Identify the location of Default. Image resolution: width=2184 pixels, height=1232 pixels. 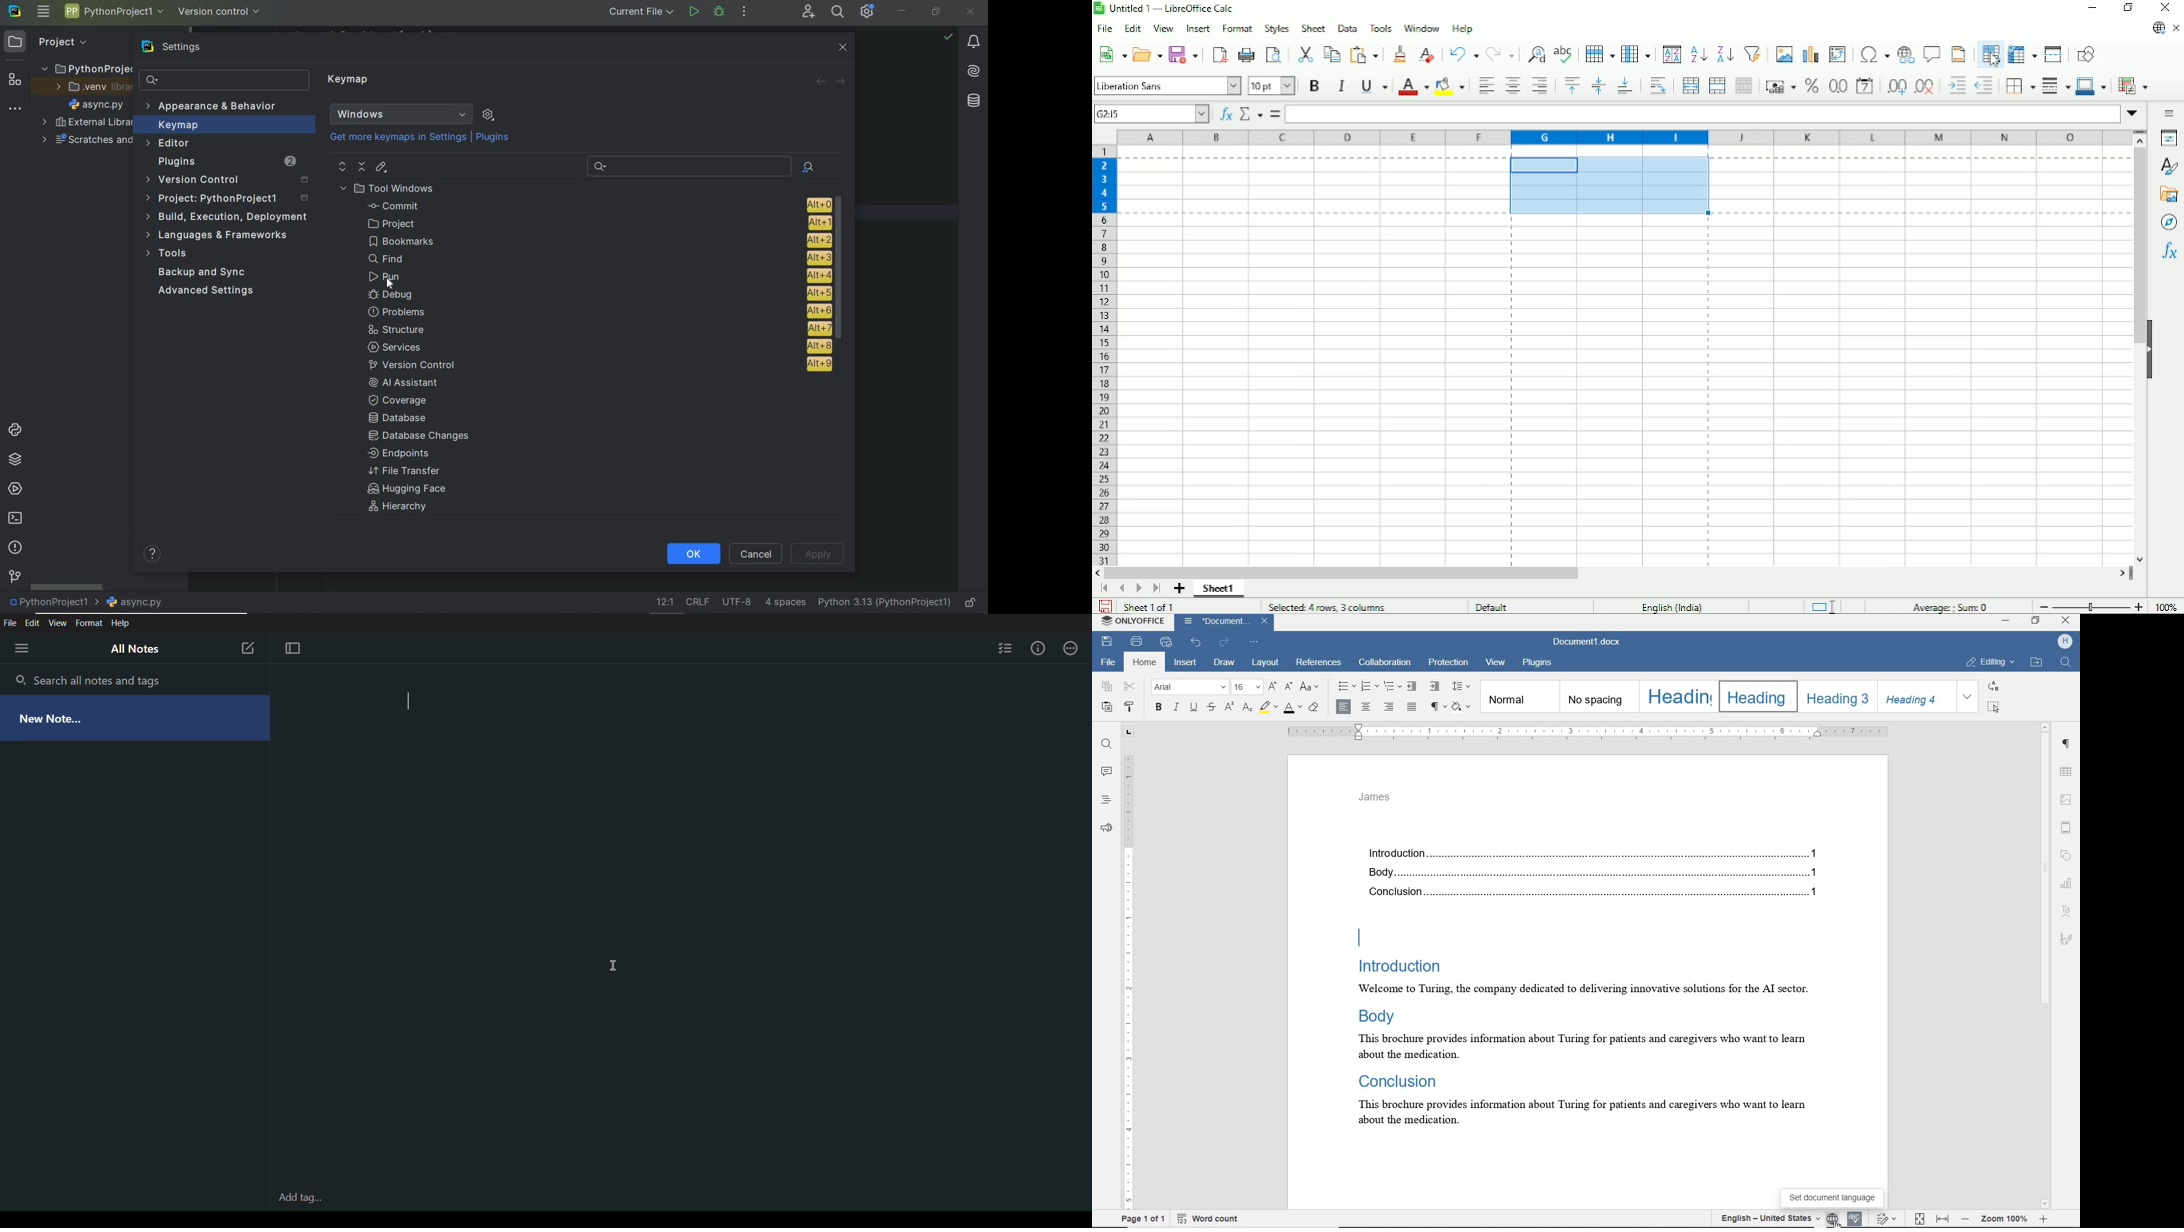
(1498, 605).